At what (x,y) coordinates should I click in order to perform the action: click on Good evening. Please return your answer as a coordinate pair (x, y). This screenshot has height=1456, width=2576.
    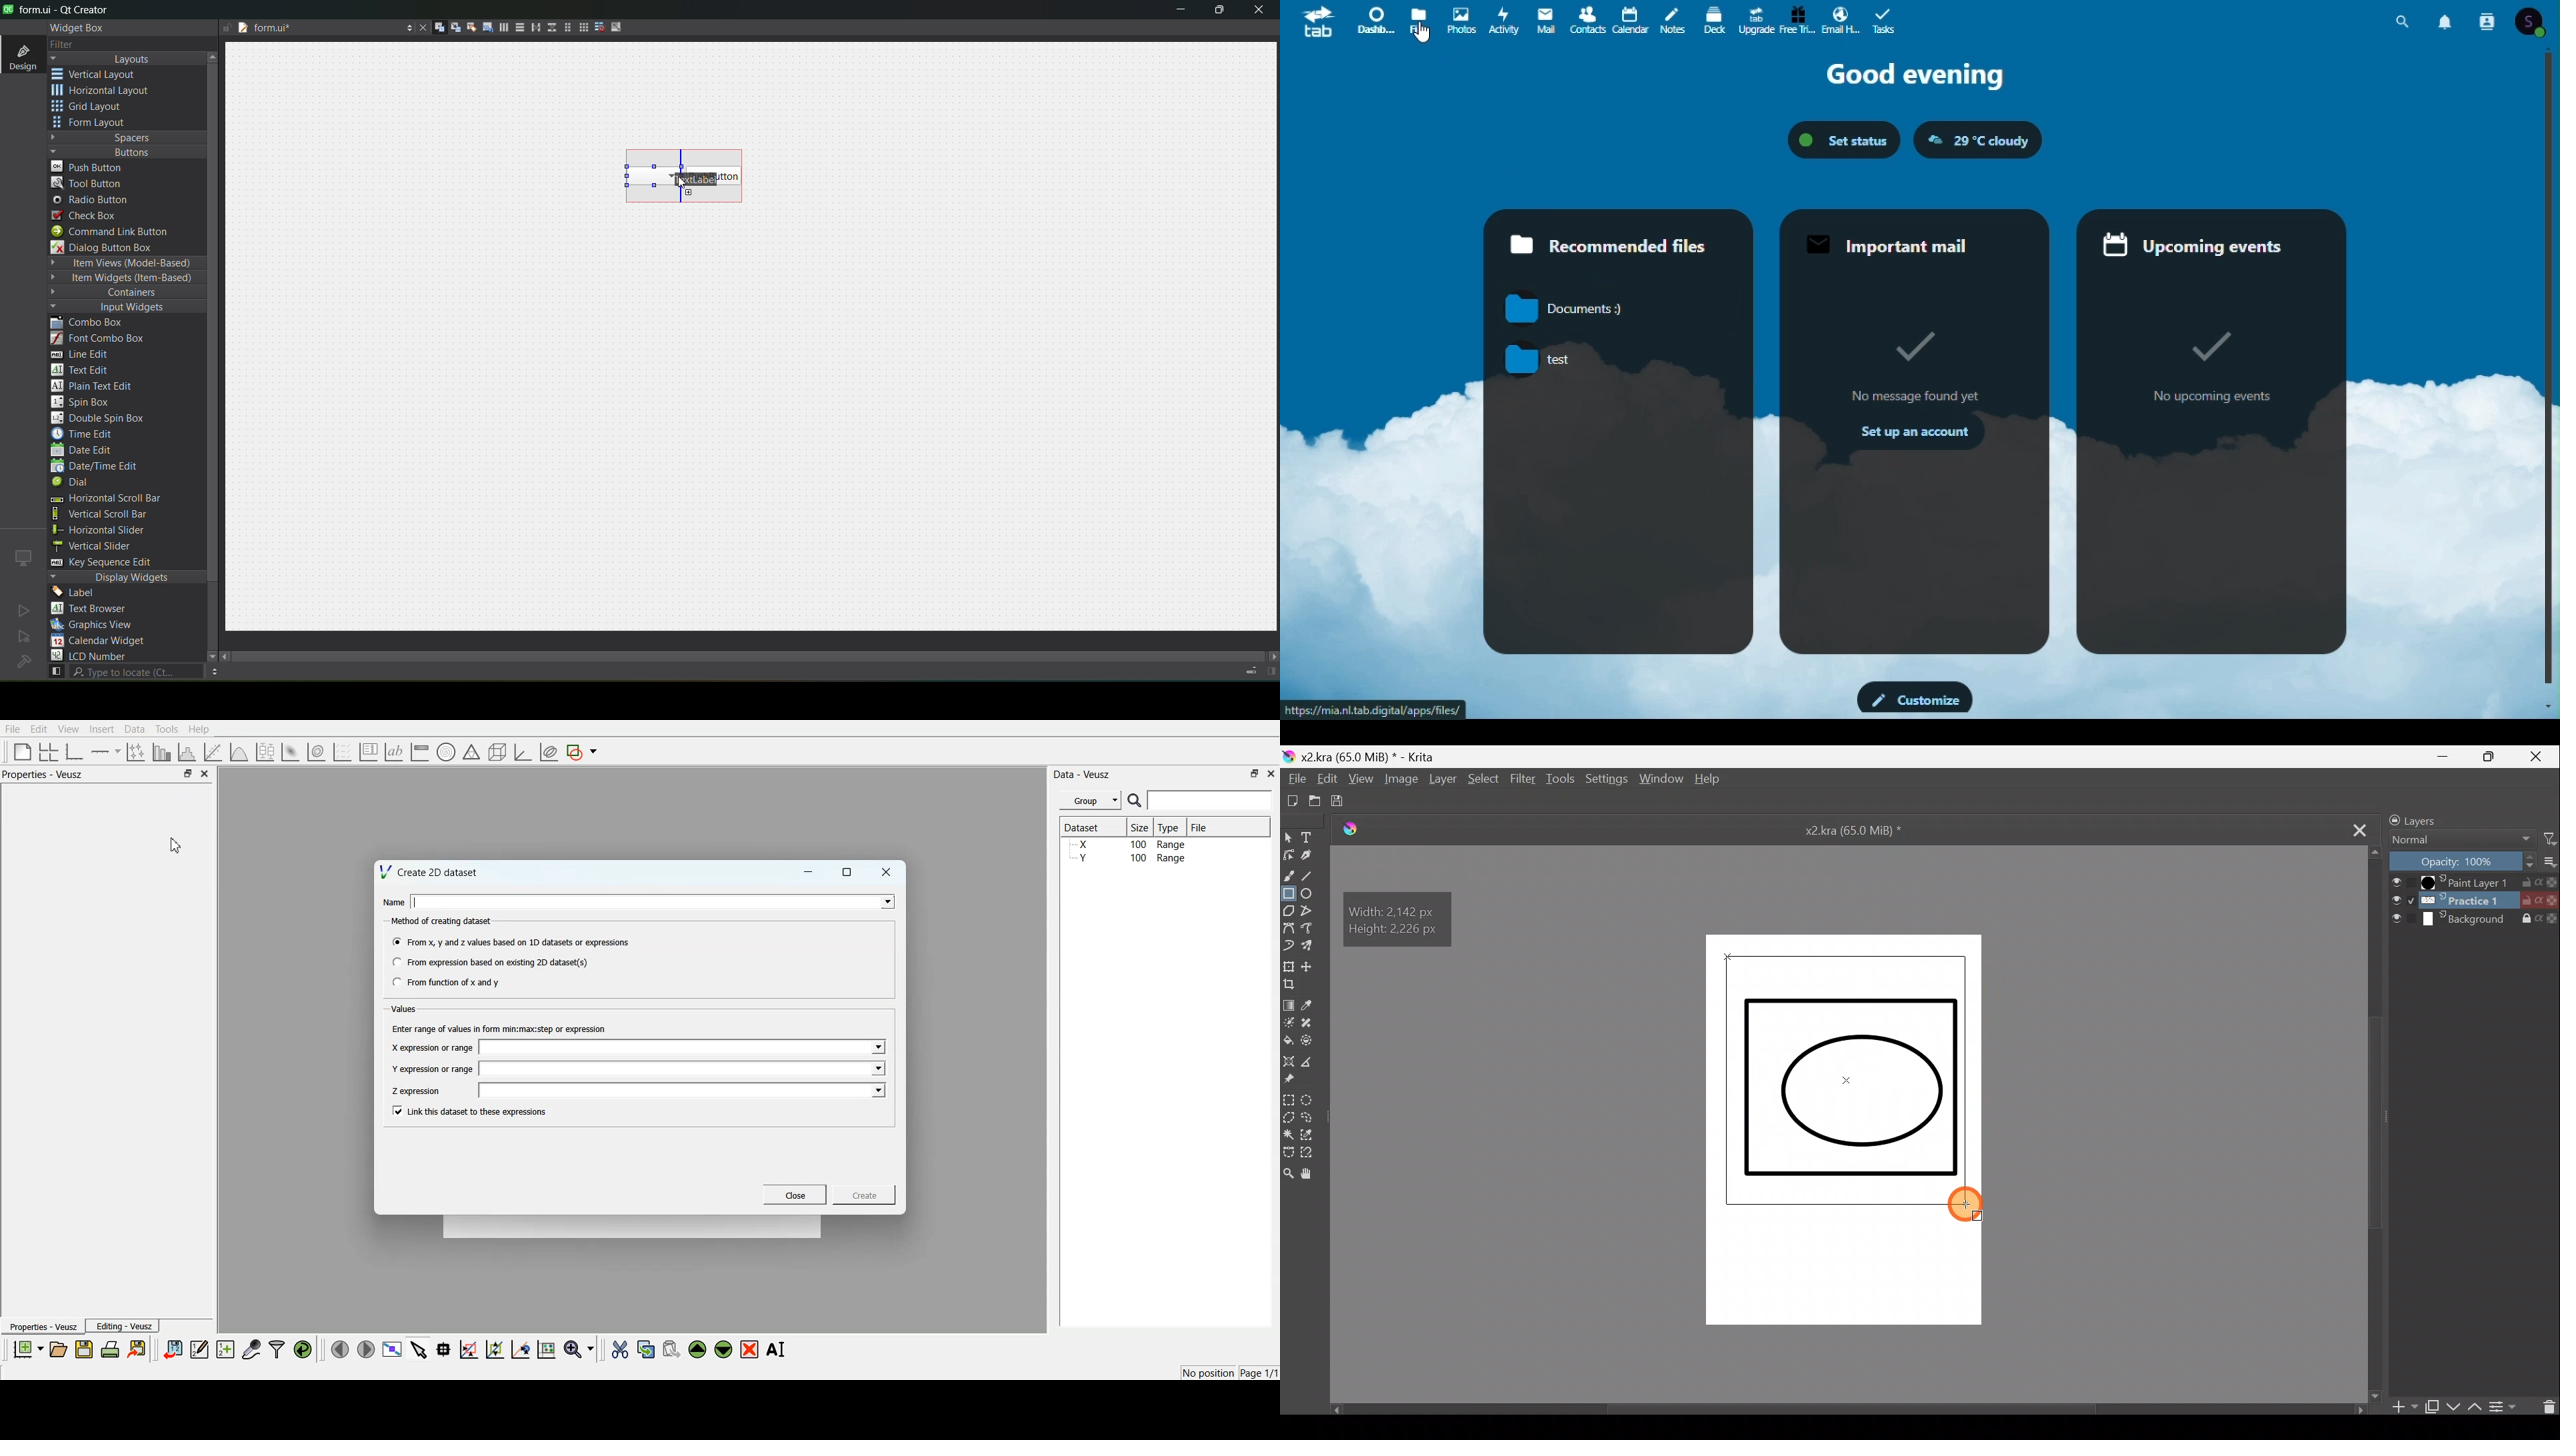
    Looking at the image, I should click on (1915, 76).